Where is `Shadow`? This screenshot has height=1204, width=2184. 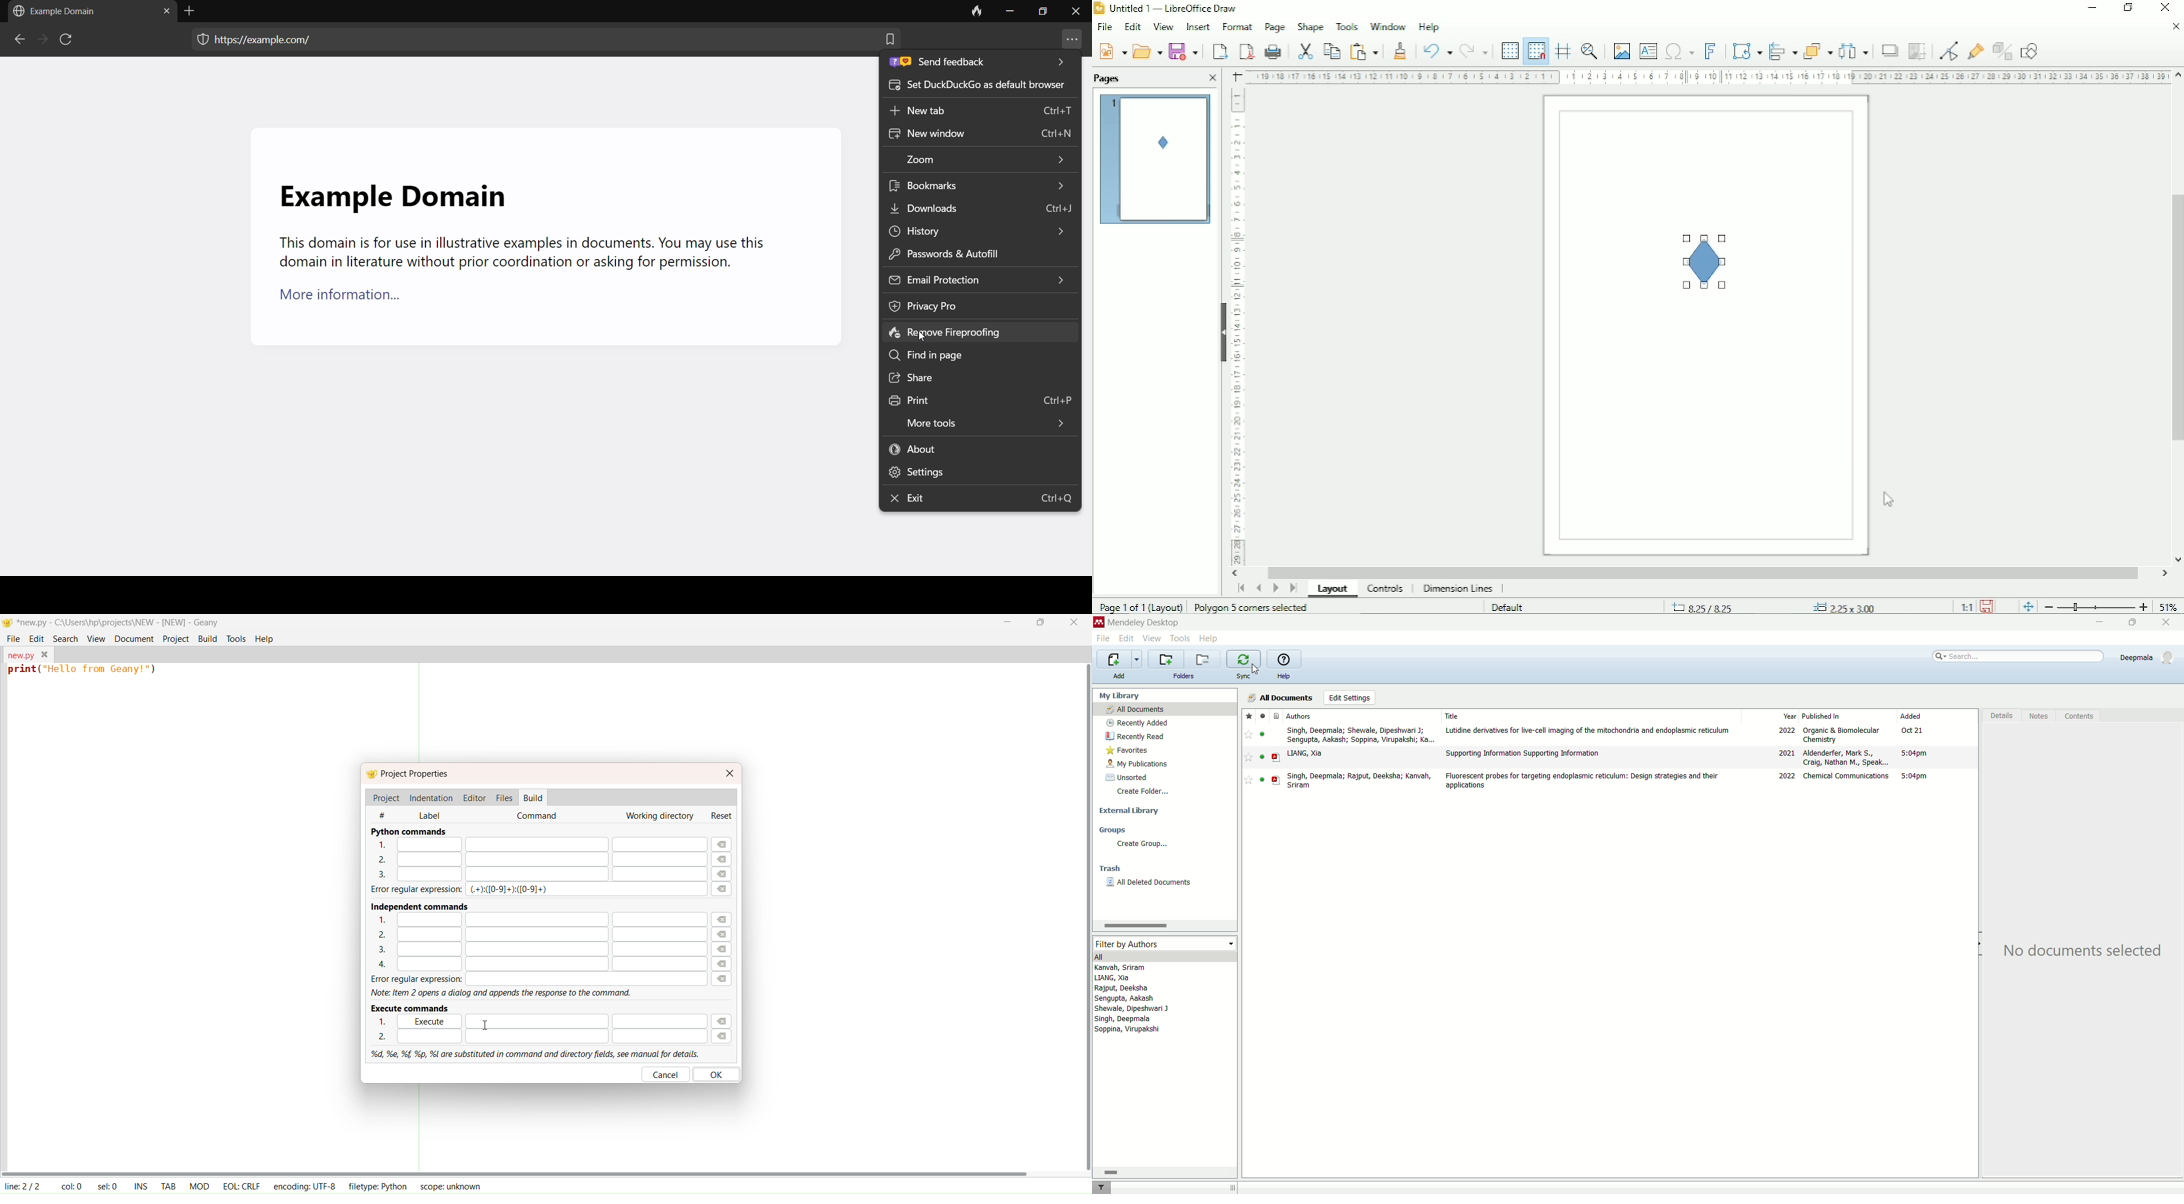 Shadow is located at coordinates (1889, 50).